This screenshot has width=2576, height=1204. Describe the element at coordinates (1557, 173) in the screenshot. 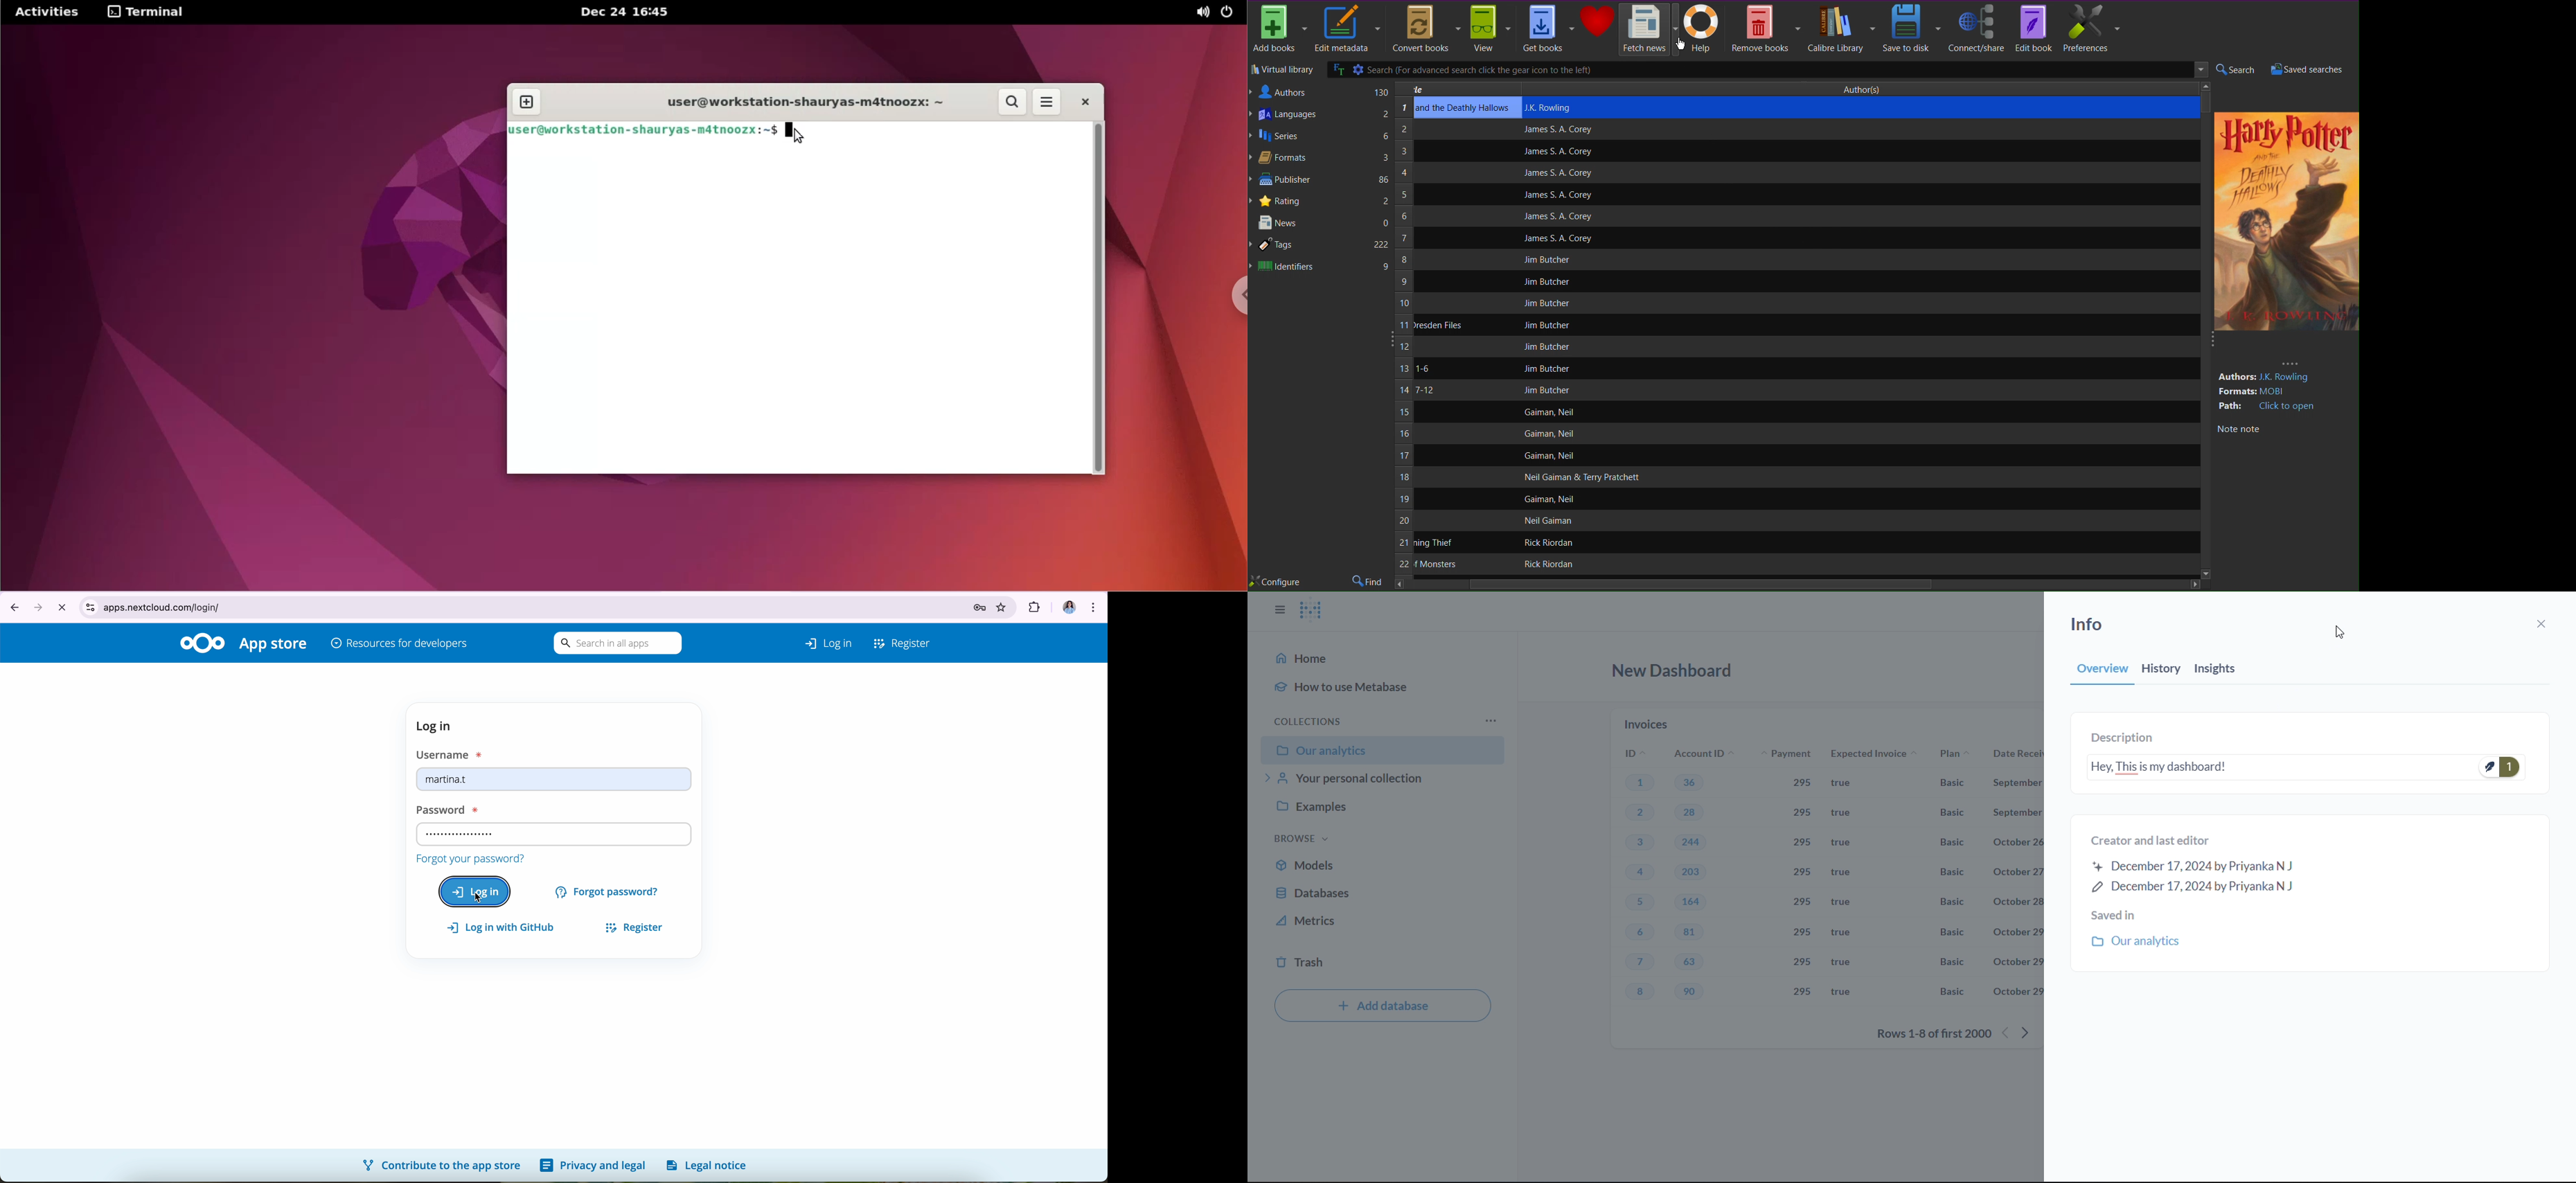

I see `James S. A. Corey` at that location.